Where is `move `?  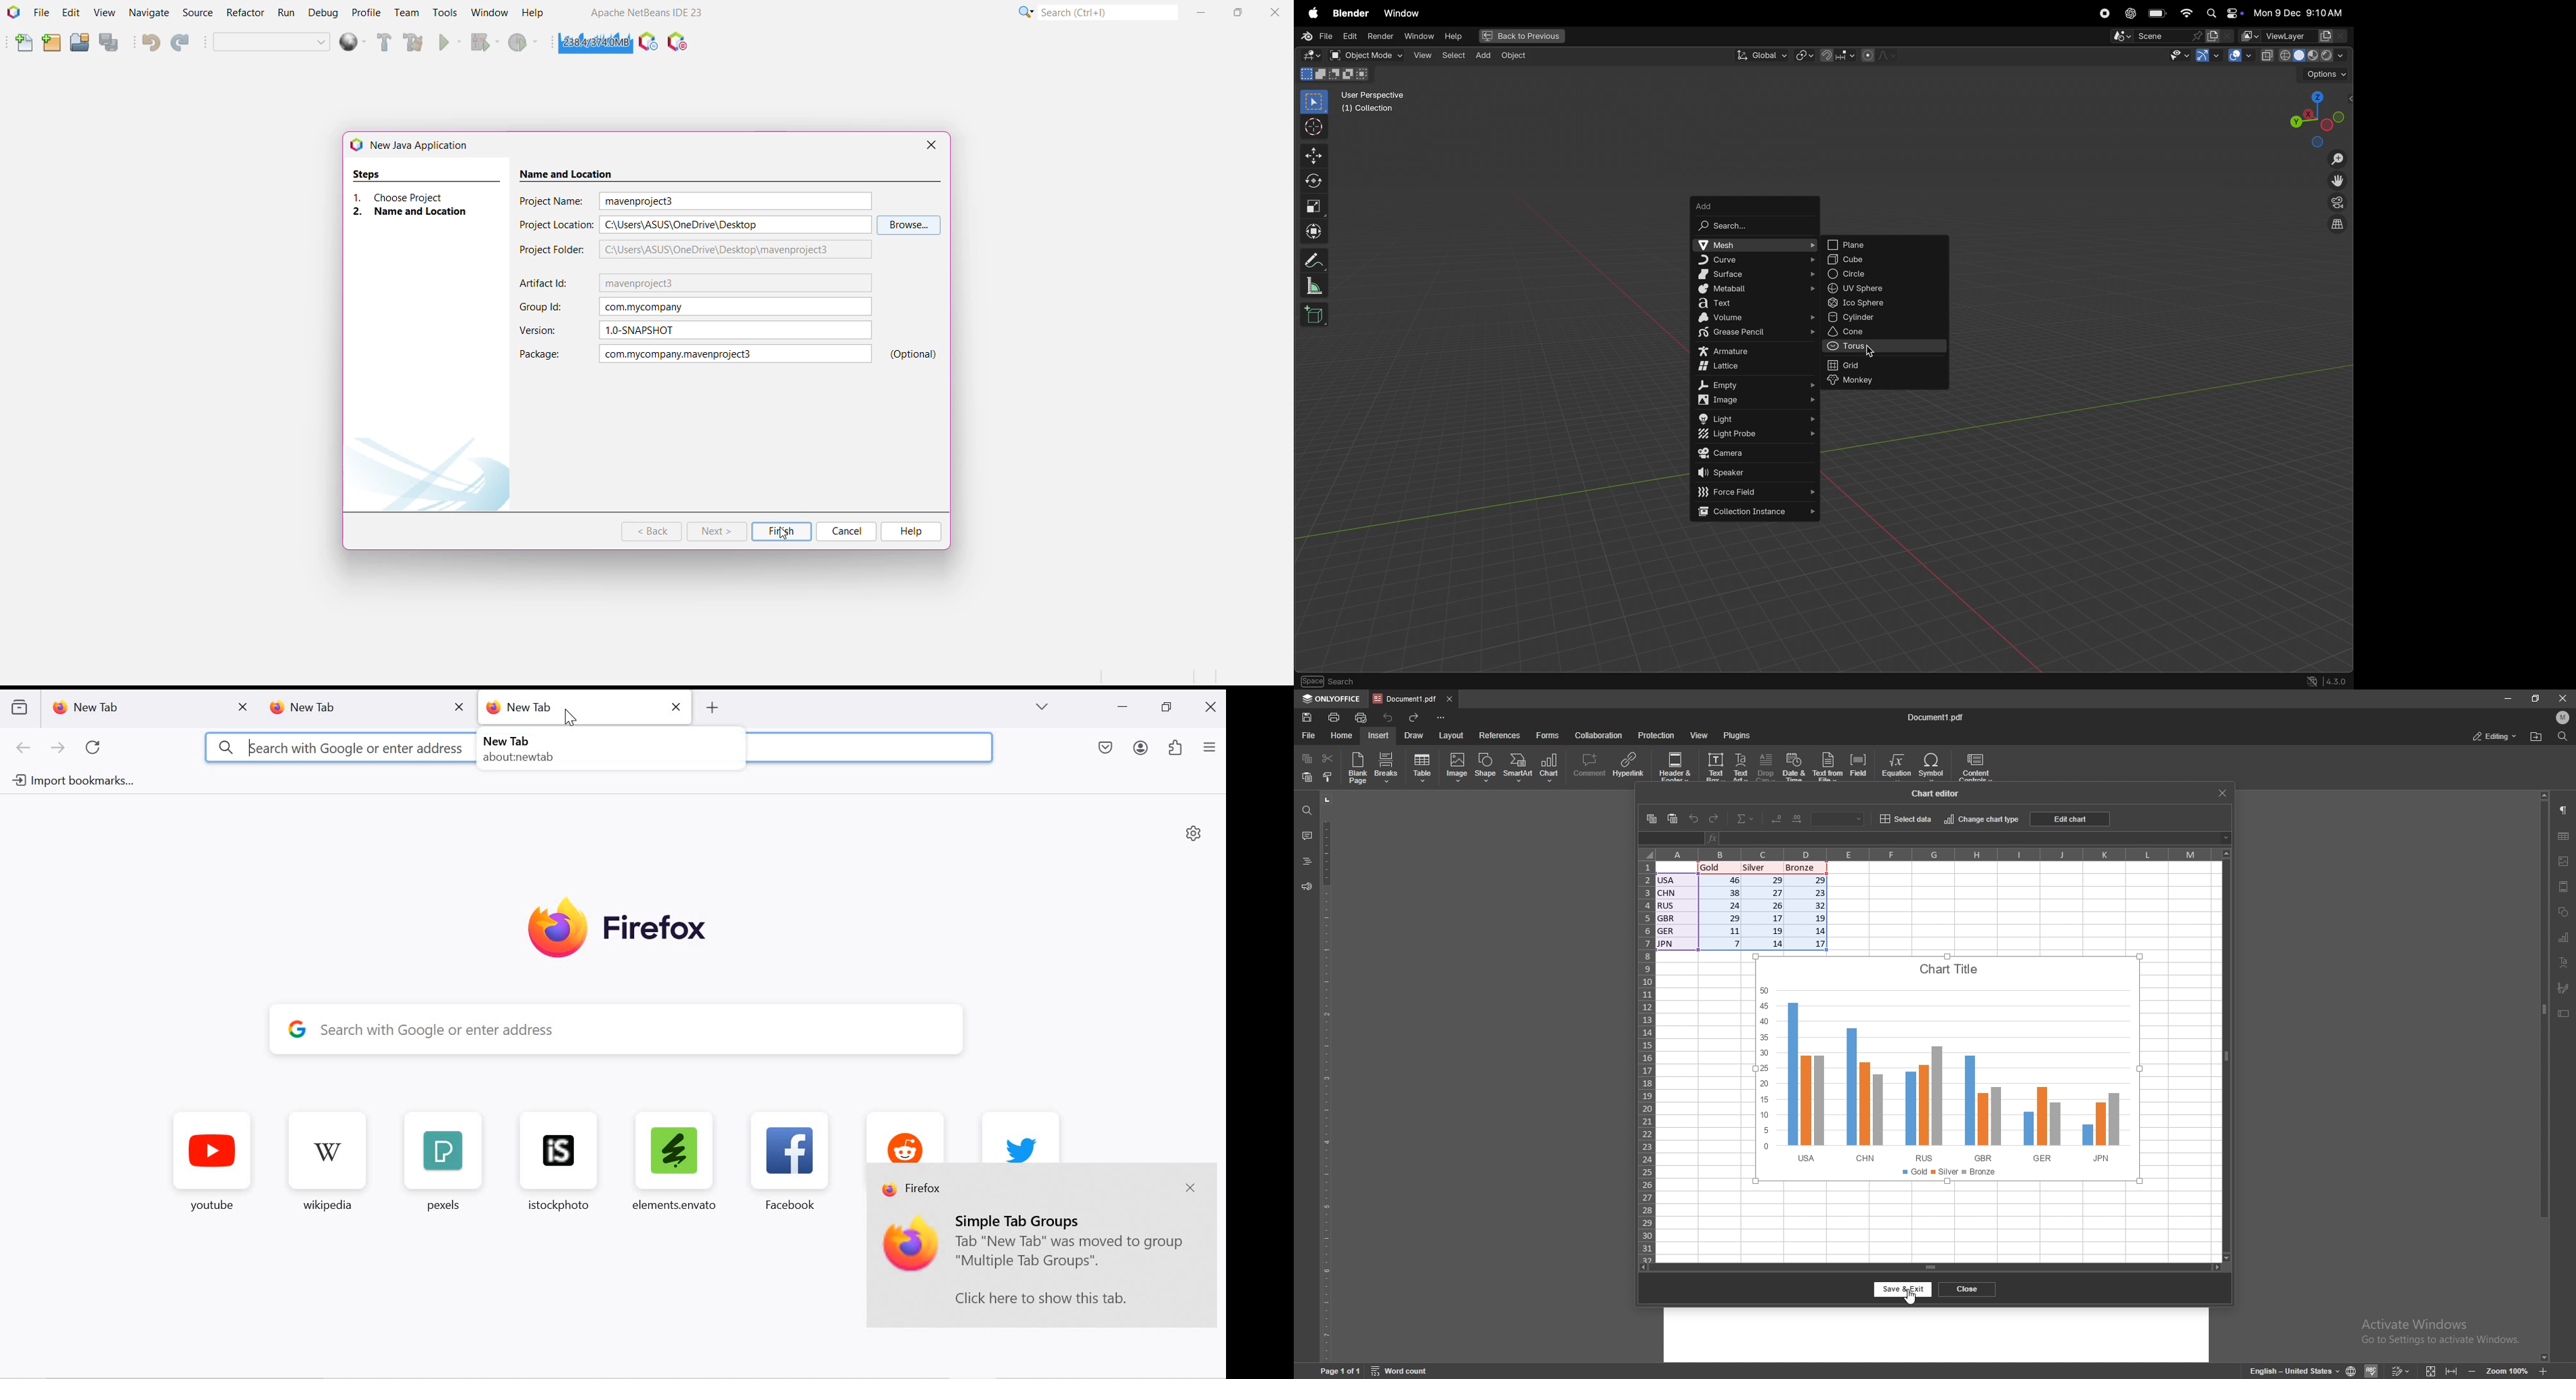 move  is located at coordinates (1315, 155).